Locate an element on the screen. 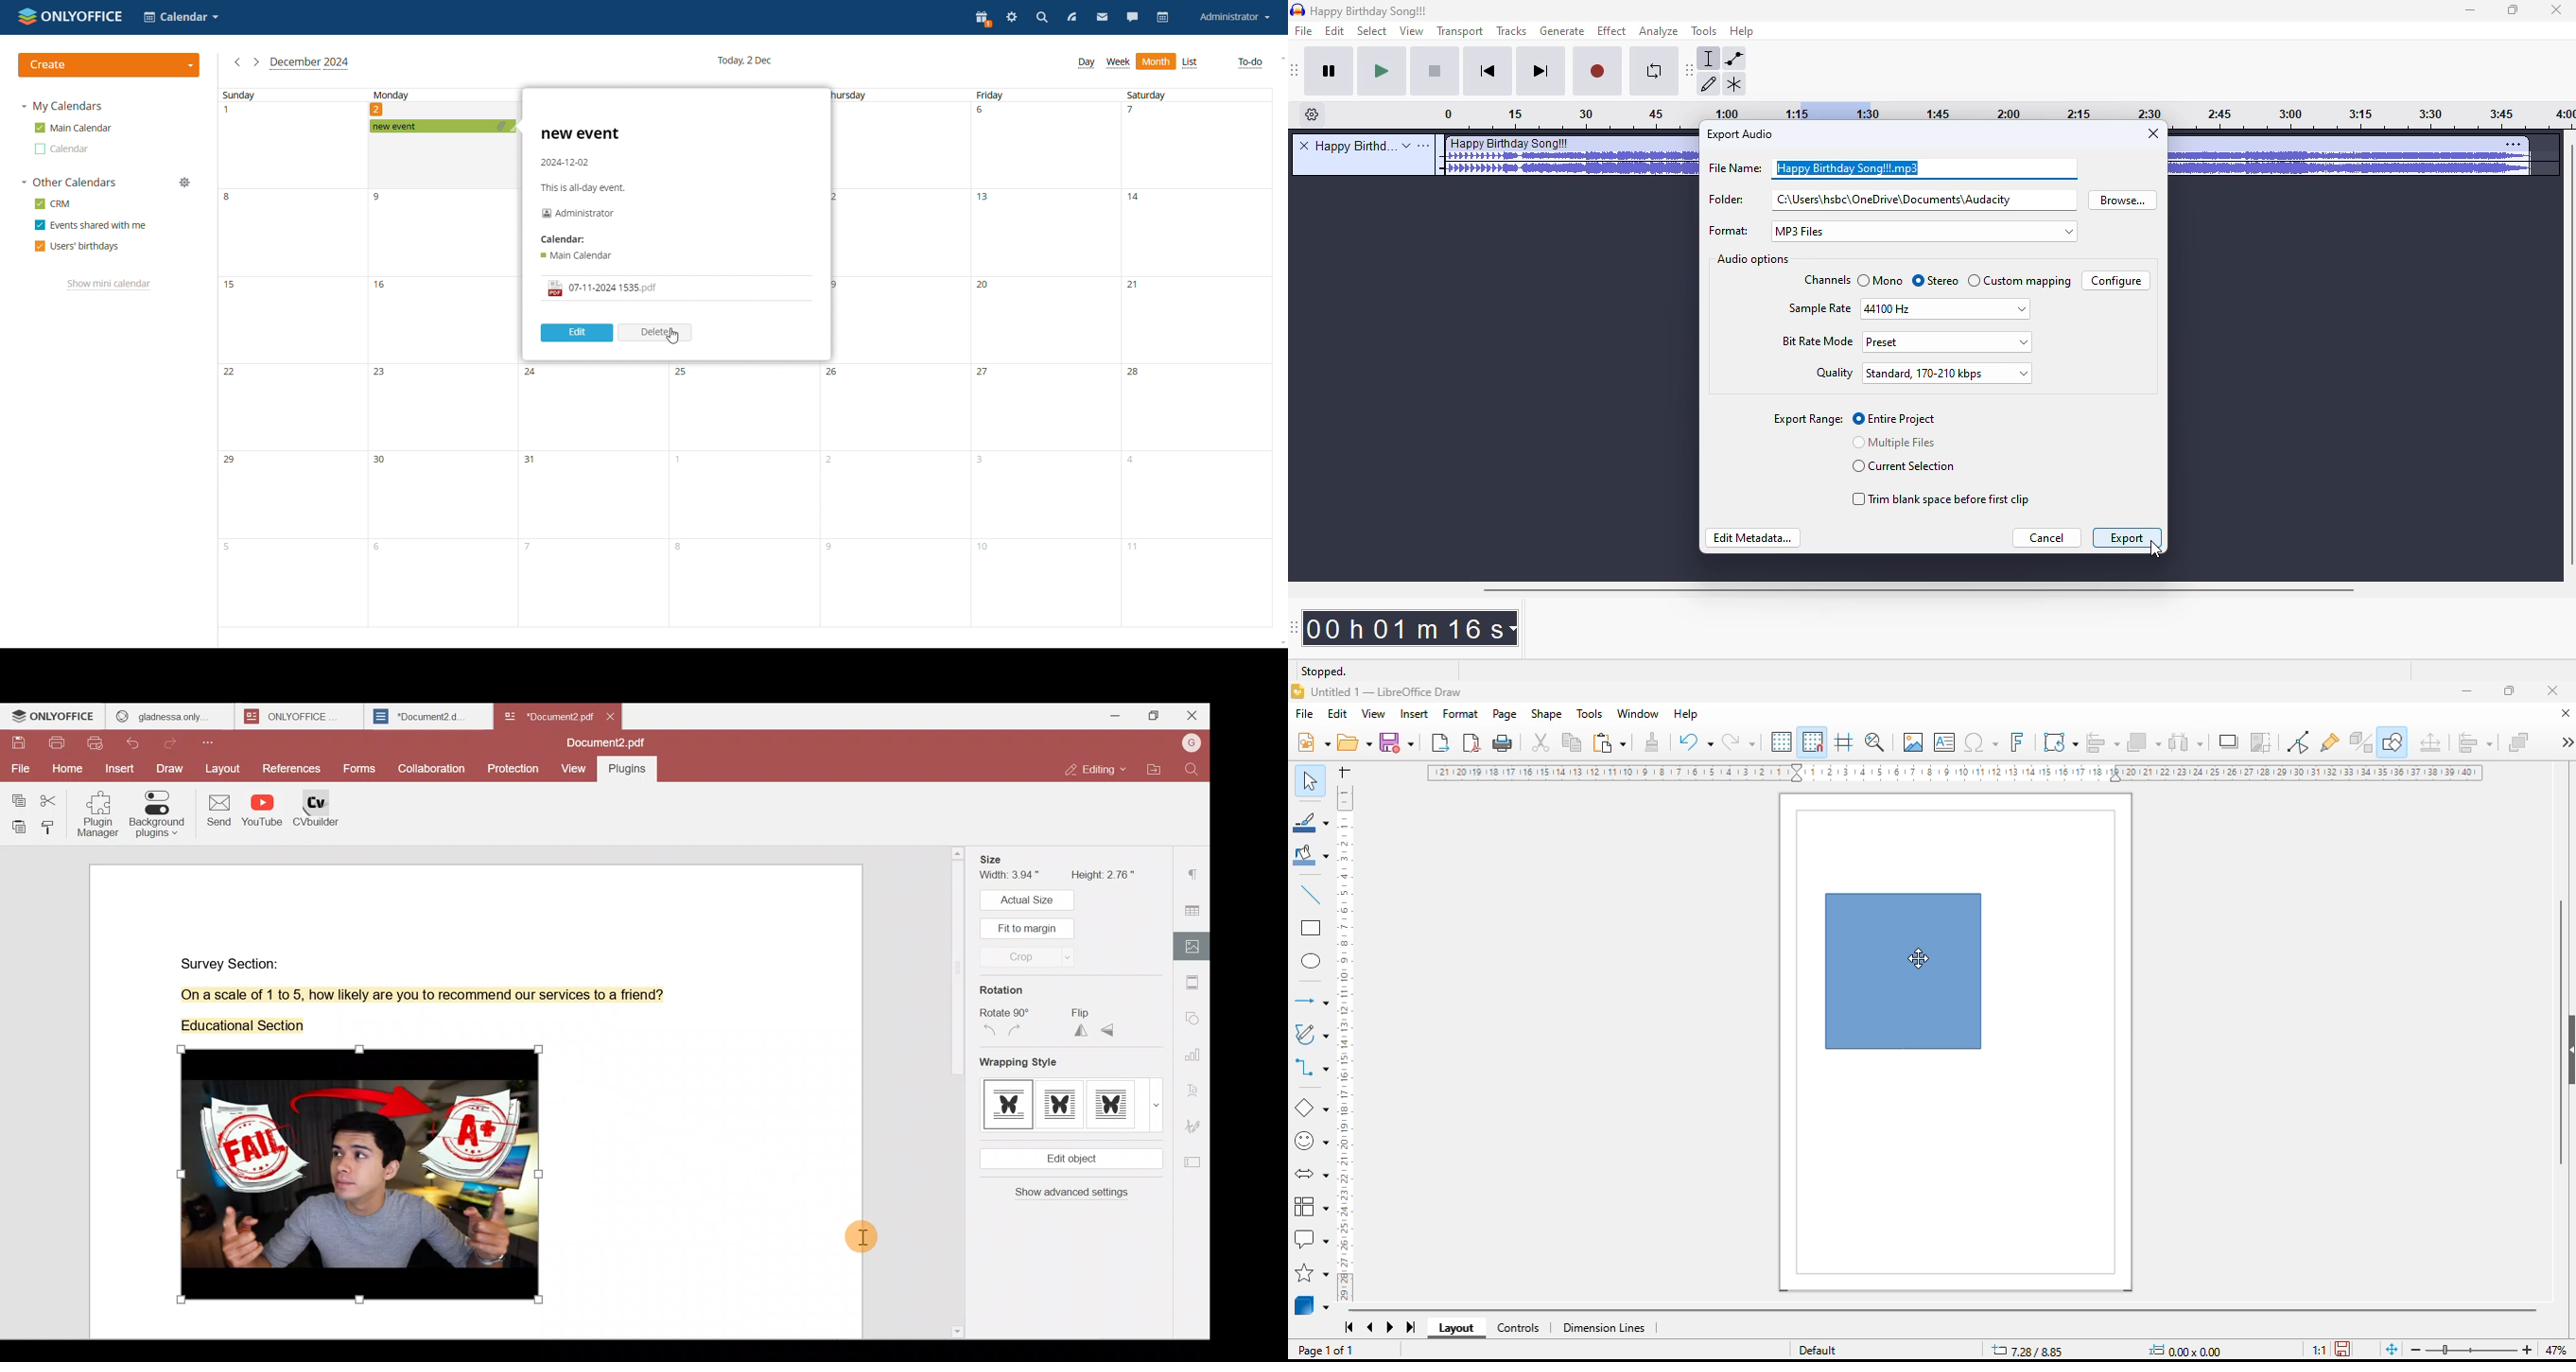 The image size is (2576, 1372). basic shapes is located at coordinates (1310, 1108).